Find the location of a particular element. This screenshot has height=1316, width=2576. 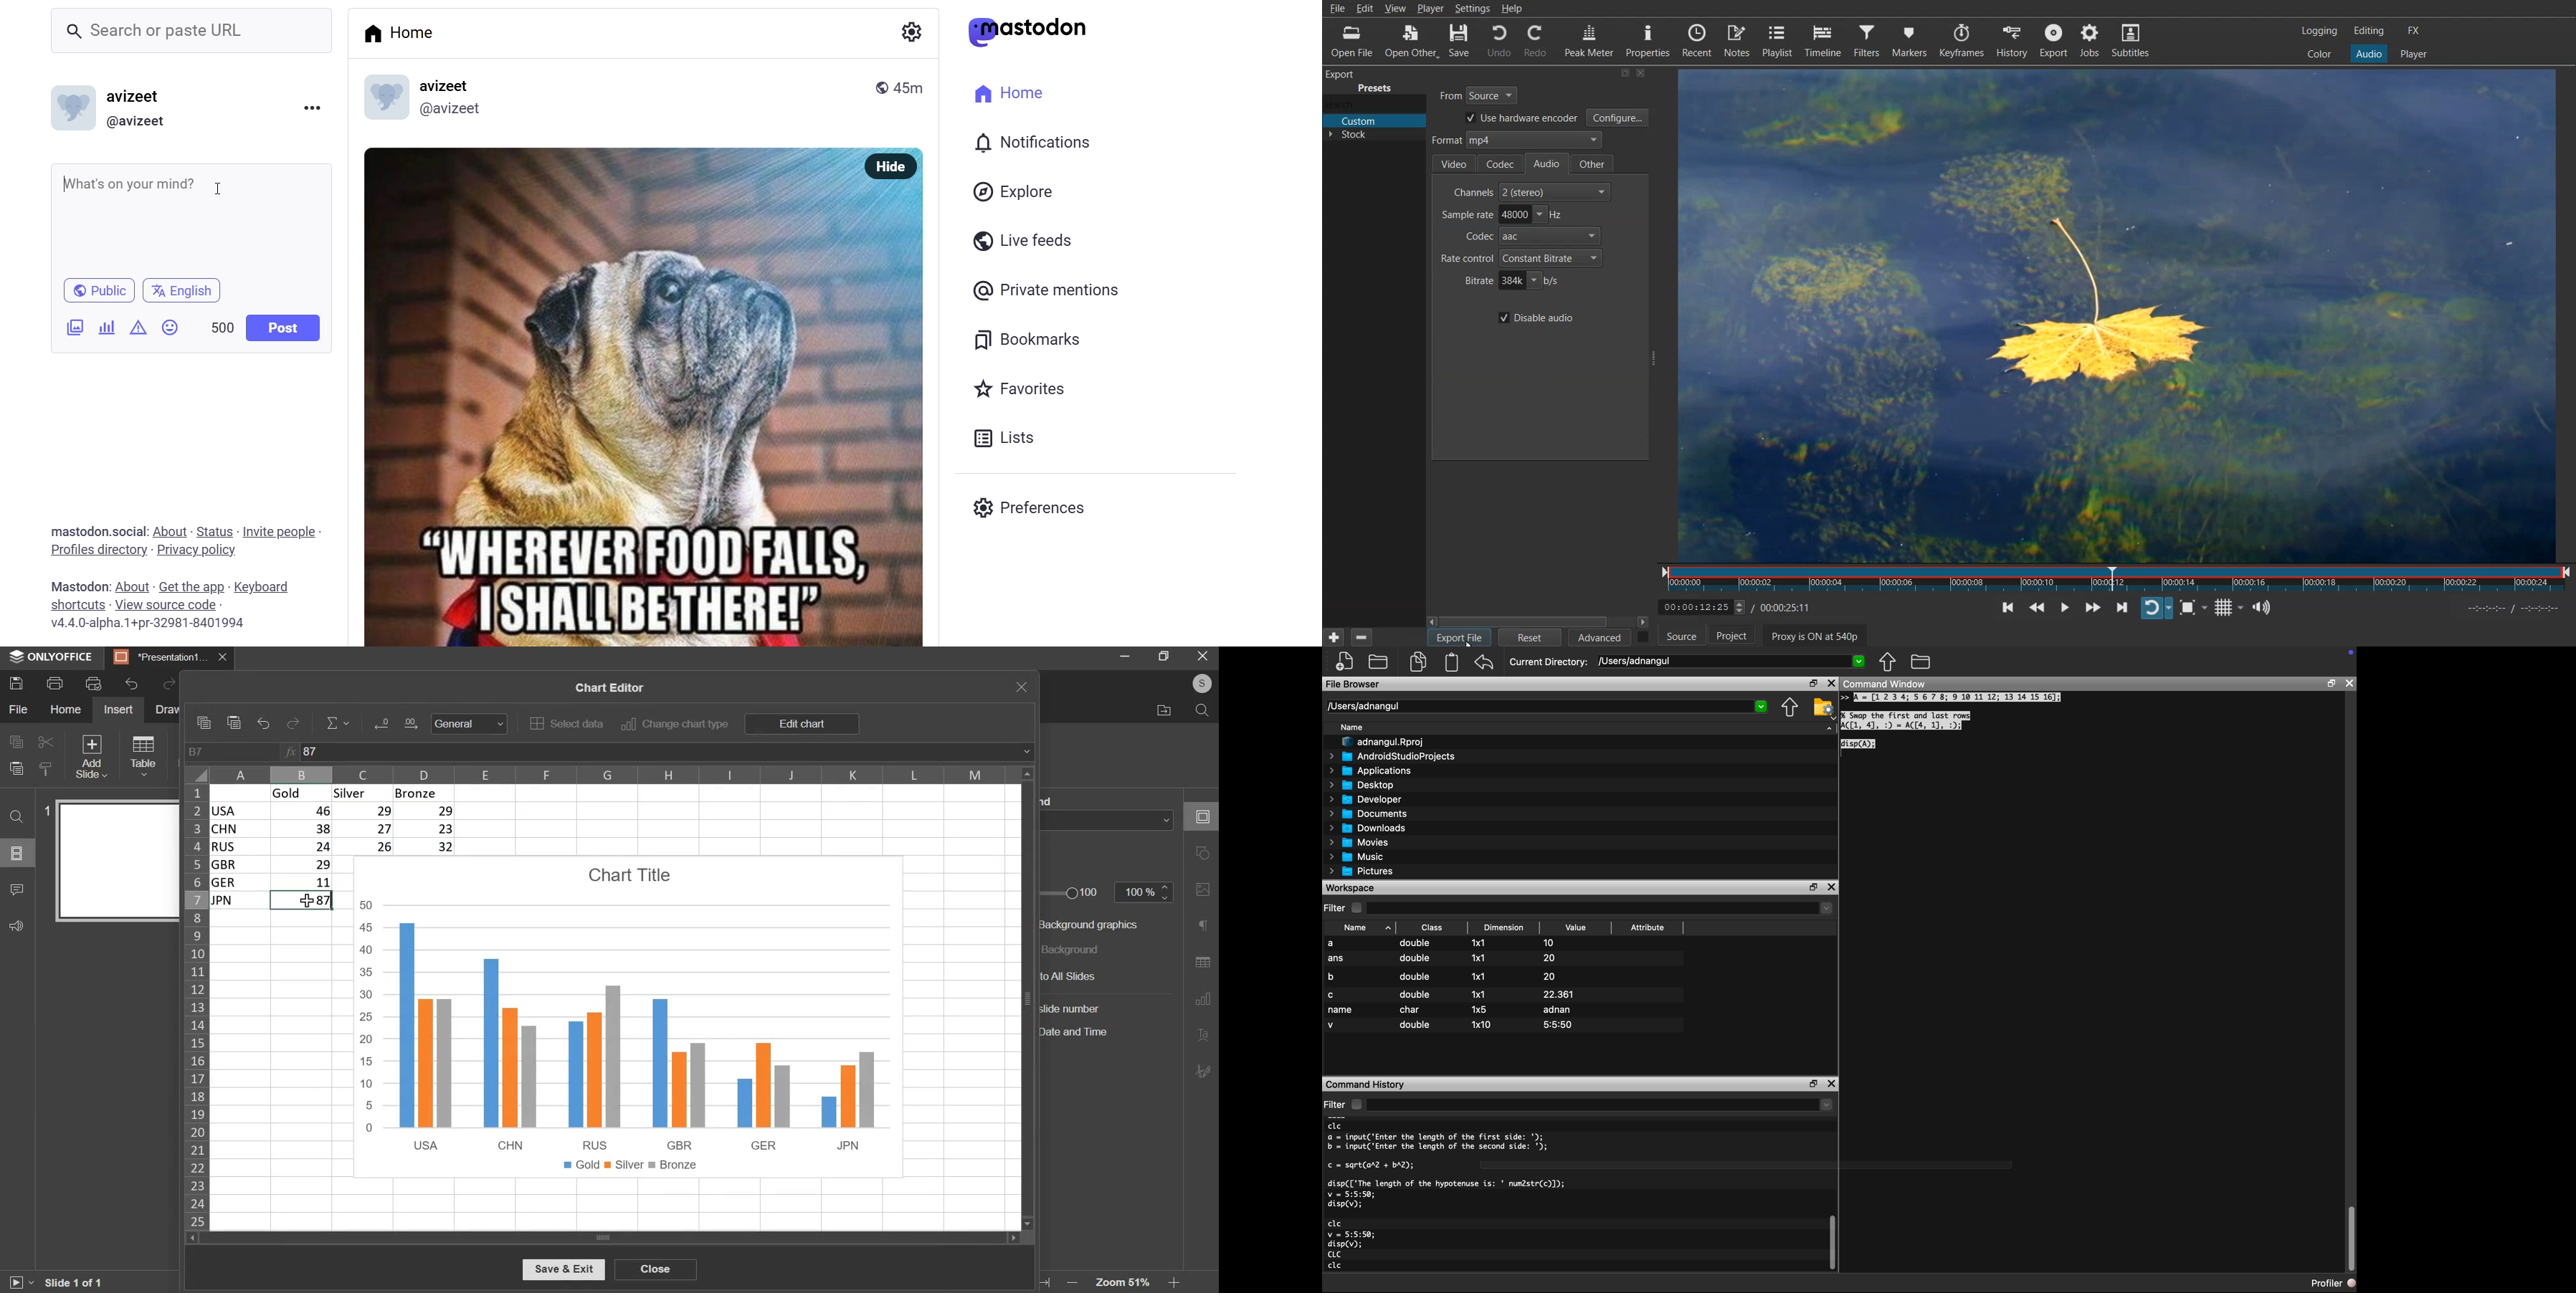

Undo is located at coordinates (1487, 660).